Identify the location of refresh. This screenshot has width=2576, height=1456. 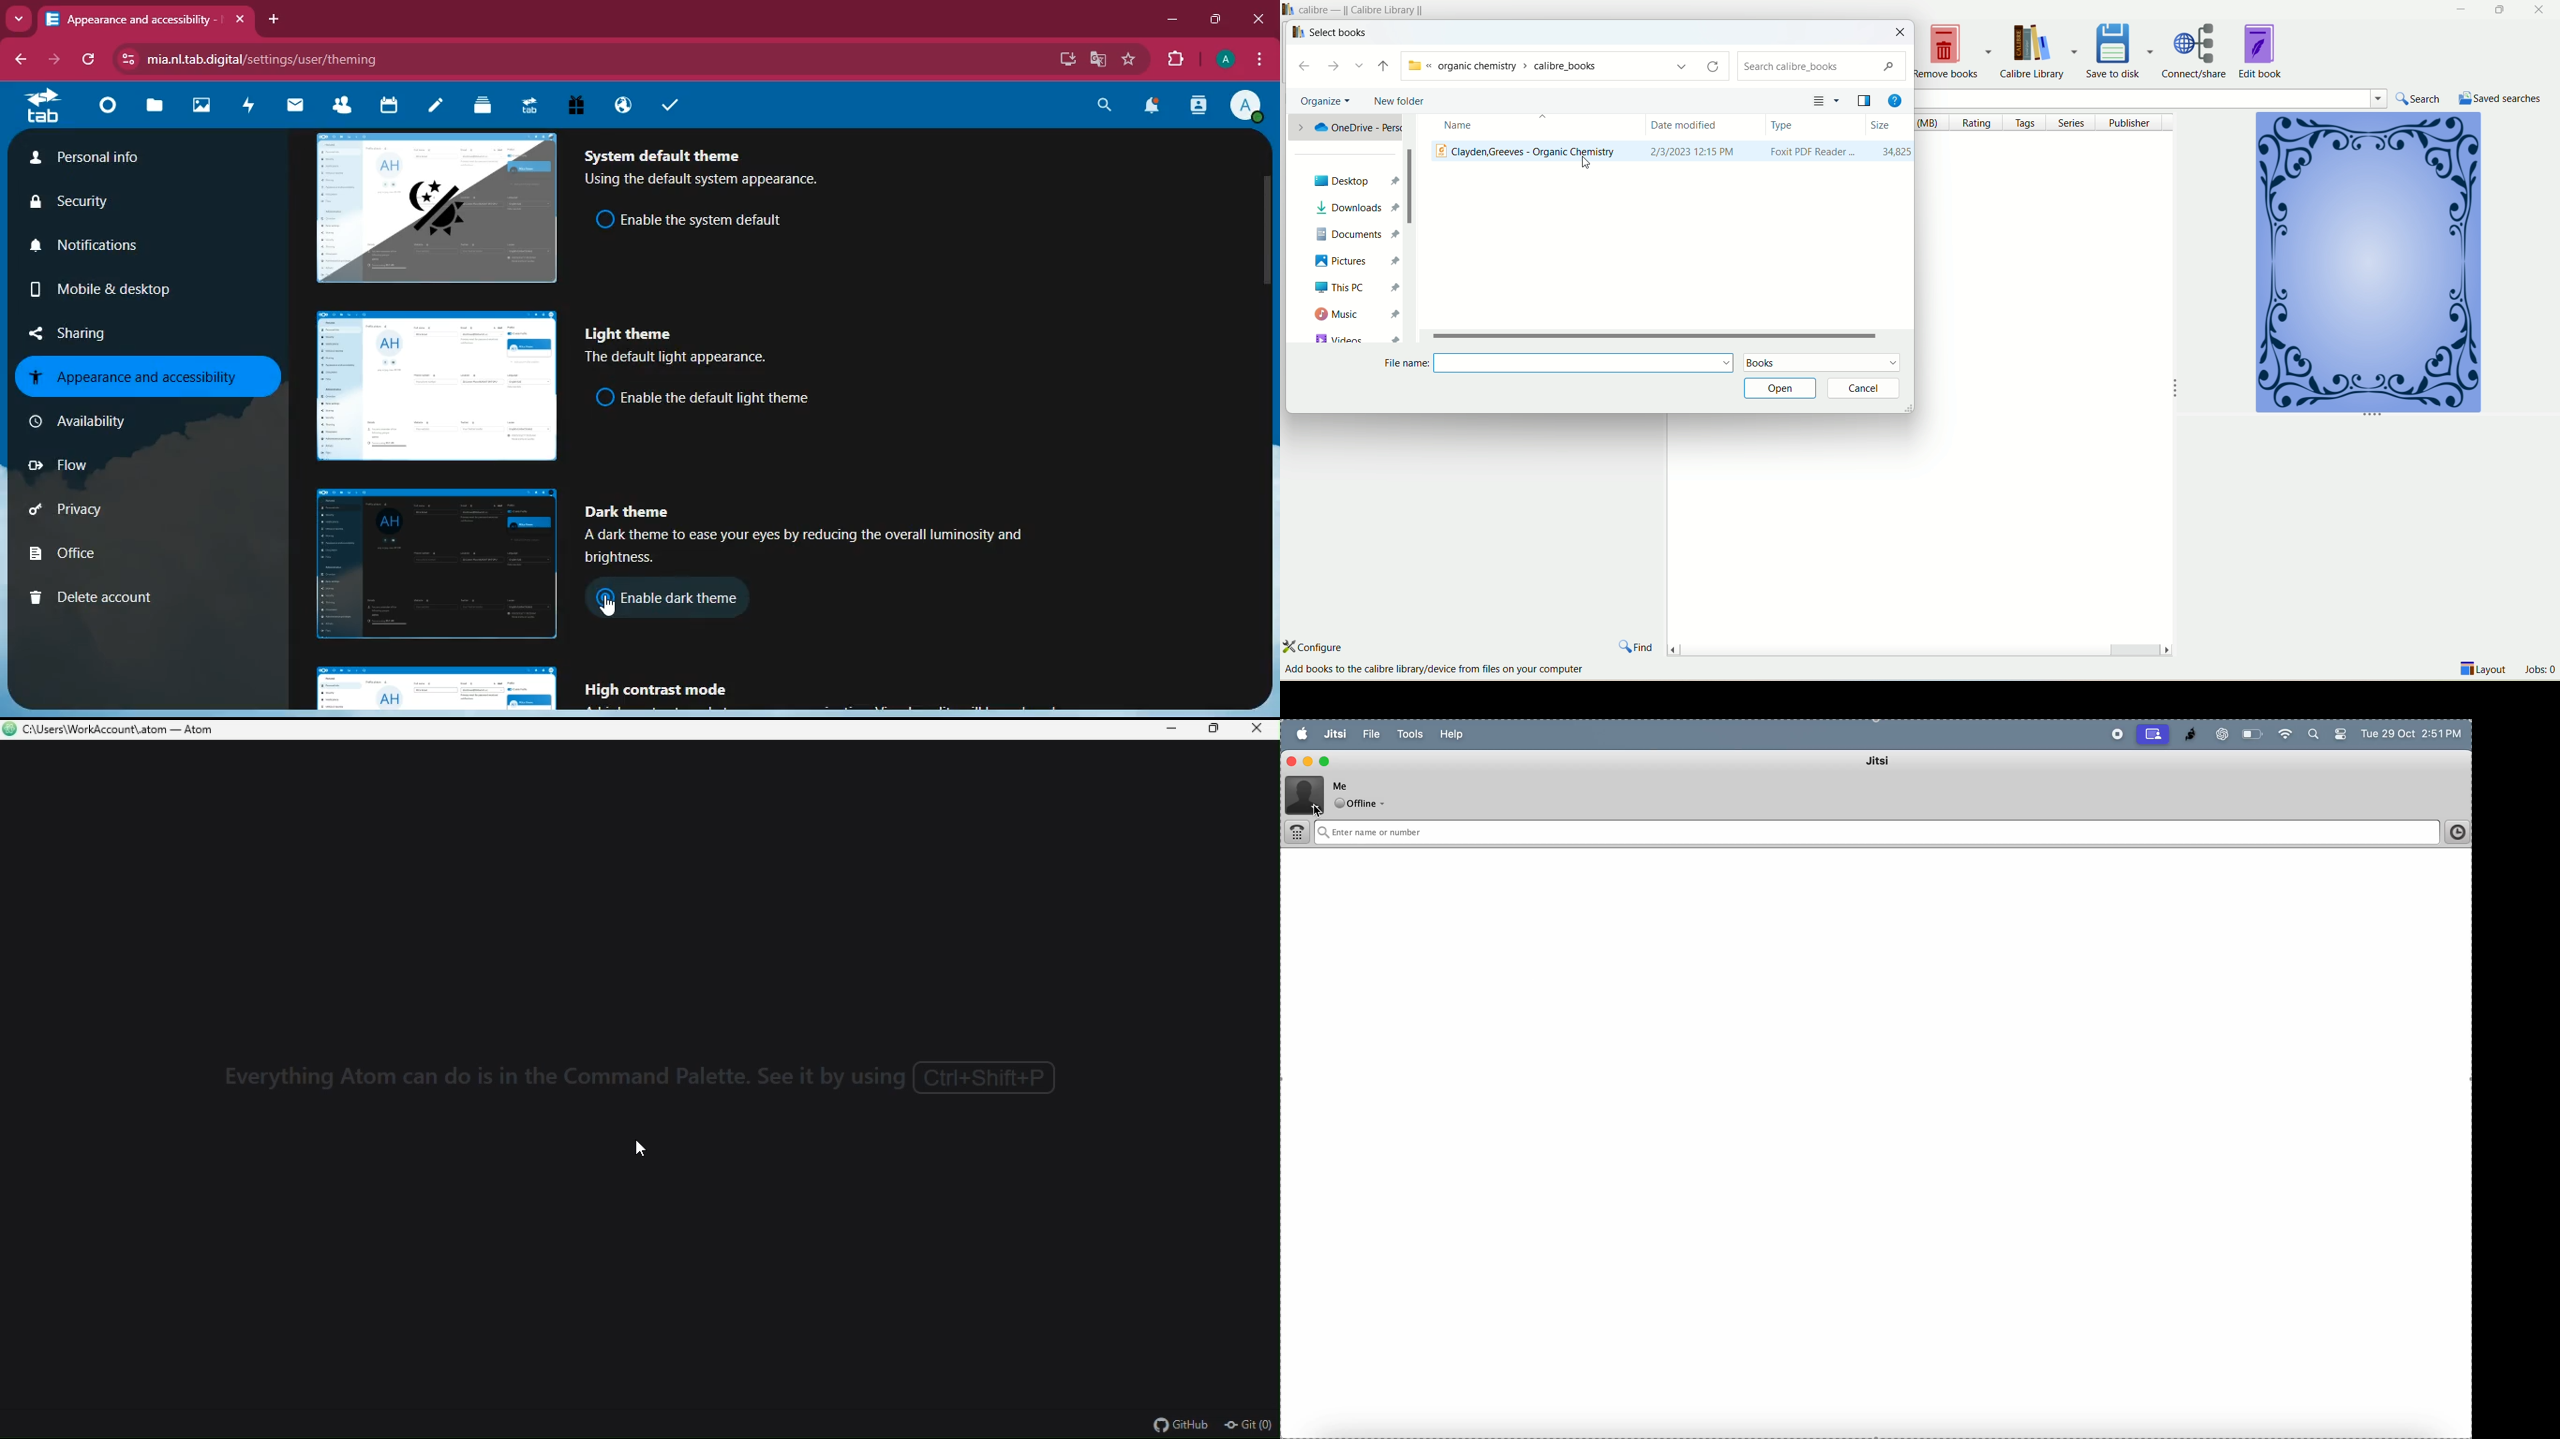
(89, 60).